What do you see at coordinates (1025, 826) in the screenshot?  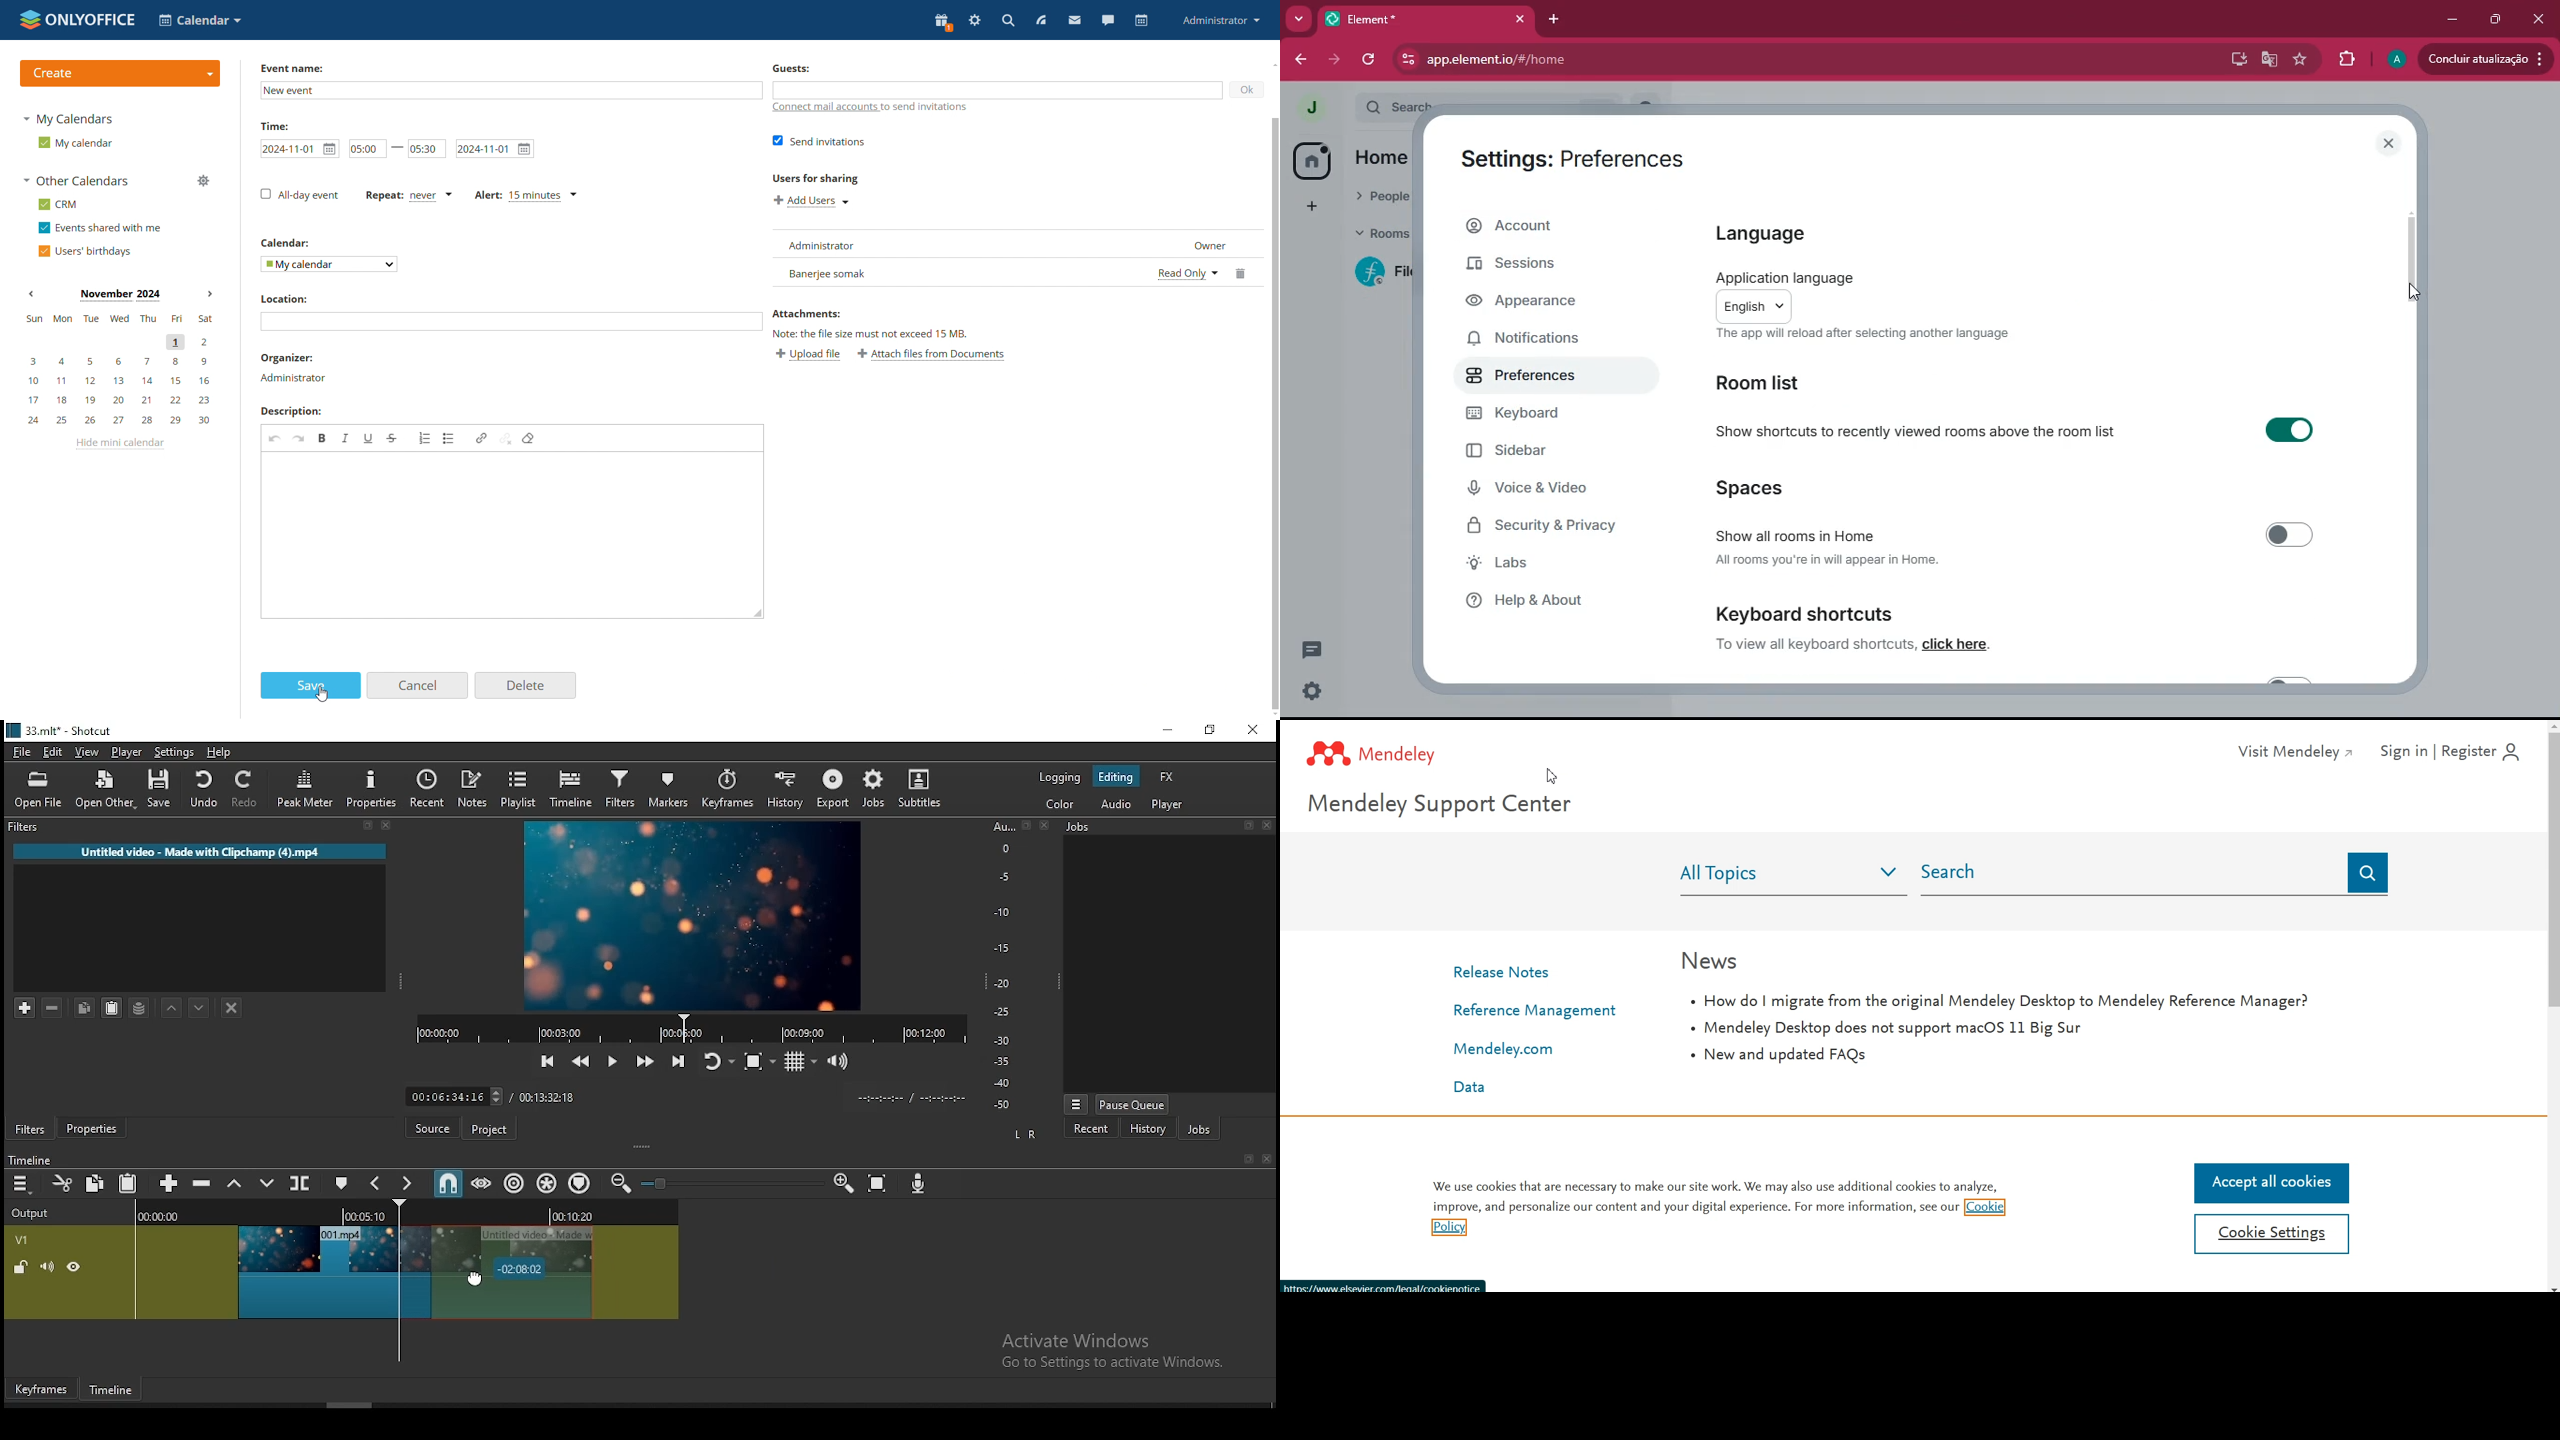 I see `` at bounding box center [1025, 826].